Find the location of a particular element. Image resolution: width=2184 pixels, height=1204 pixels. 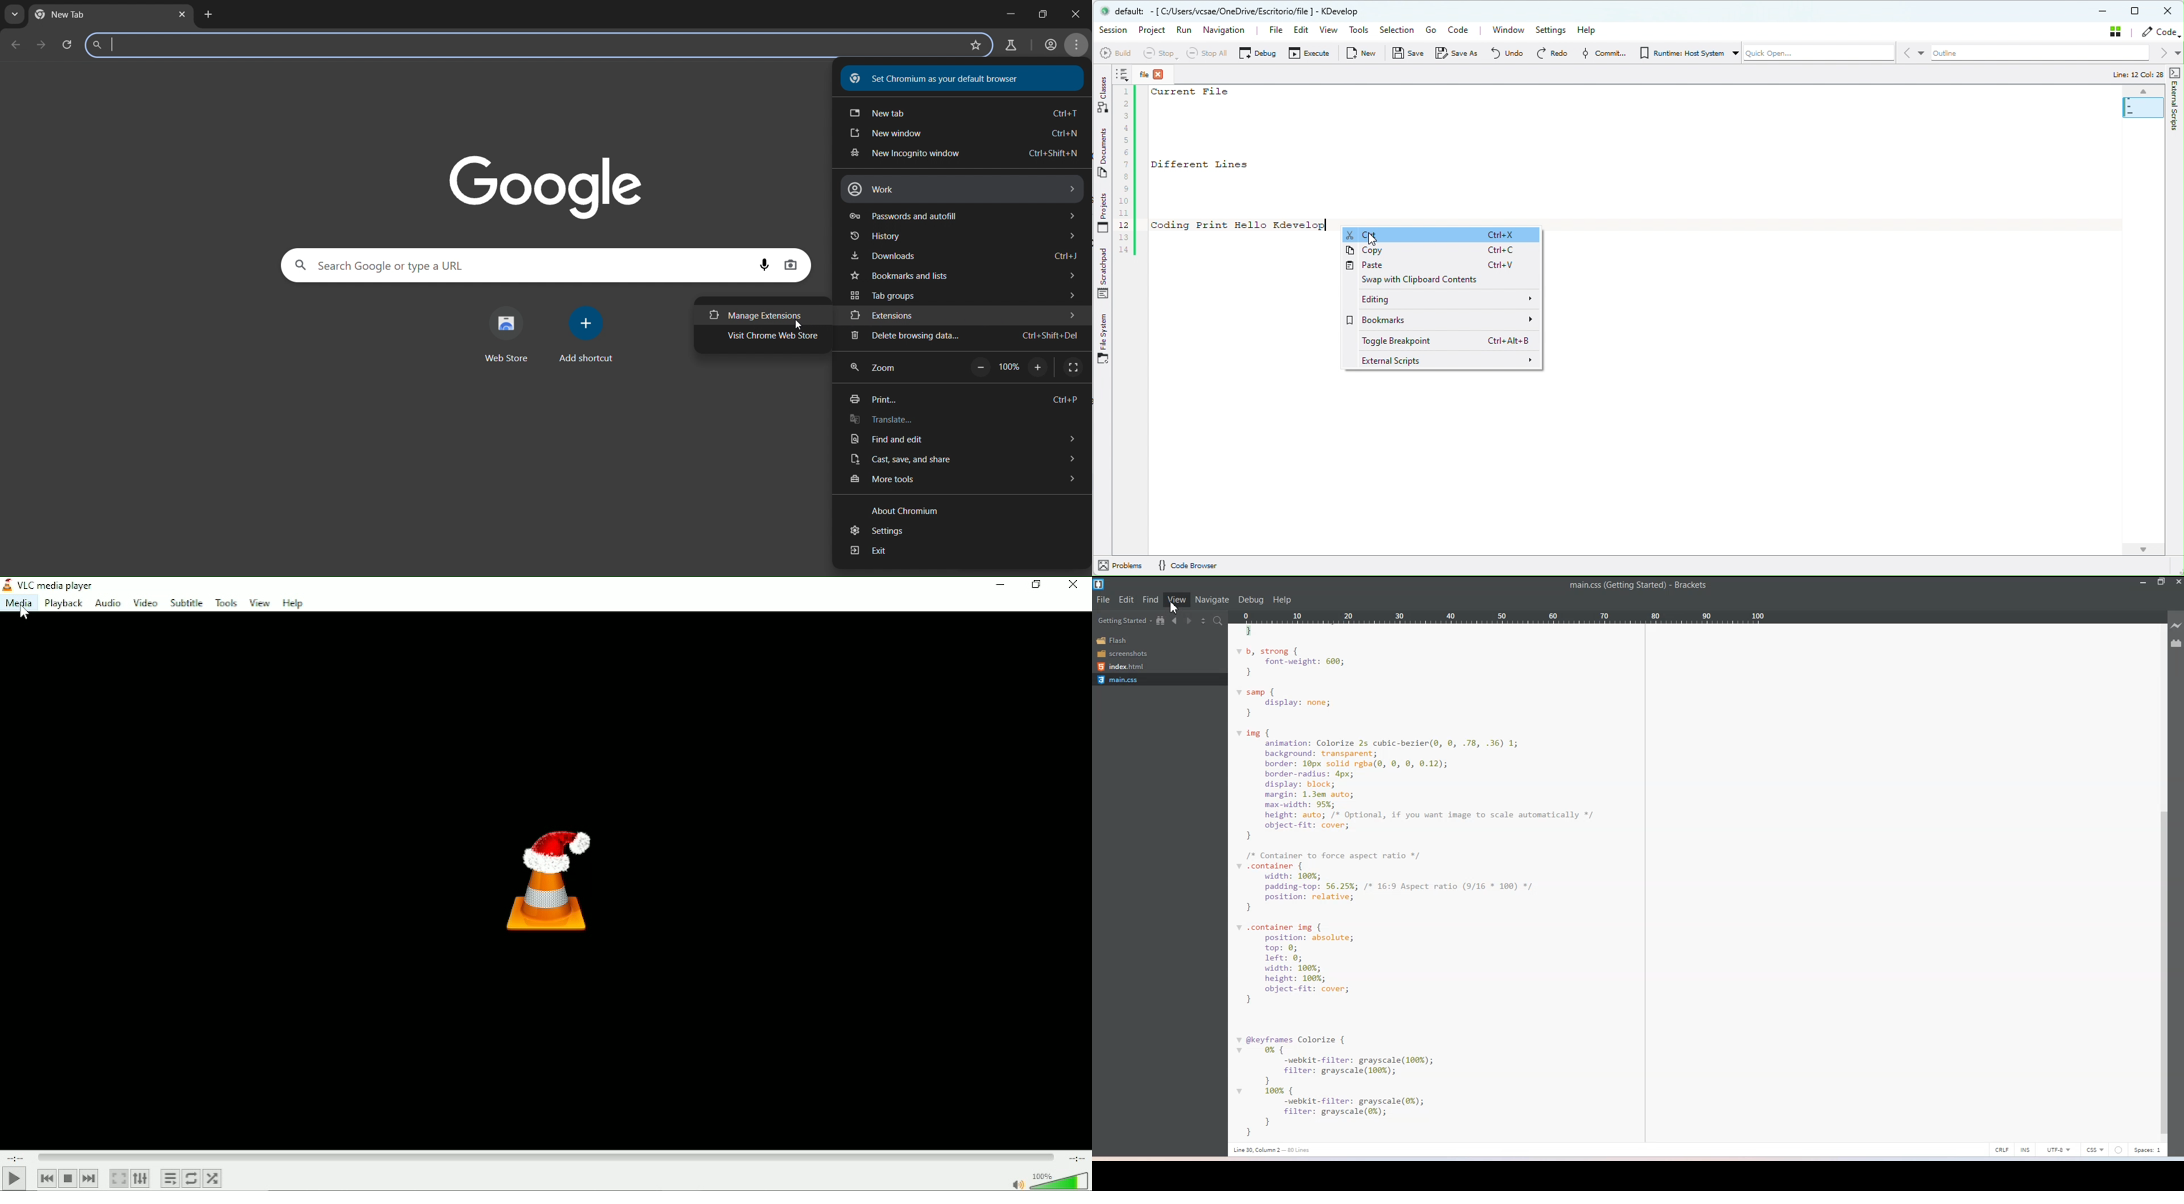

about chromium is located at coordinates (905, 511).